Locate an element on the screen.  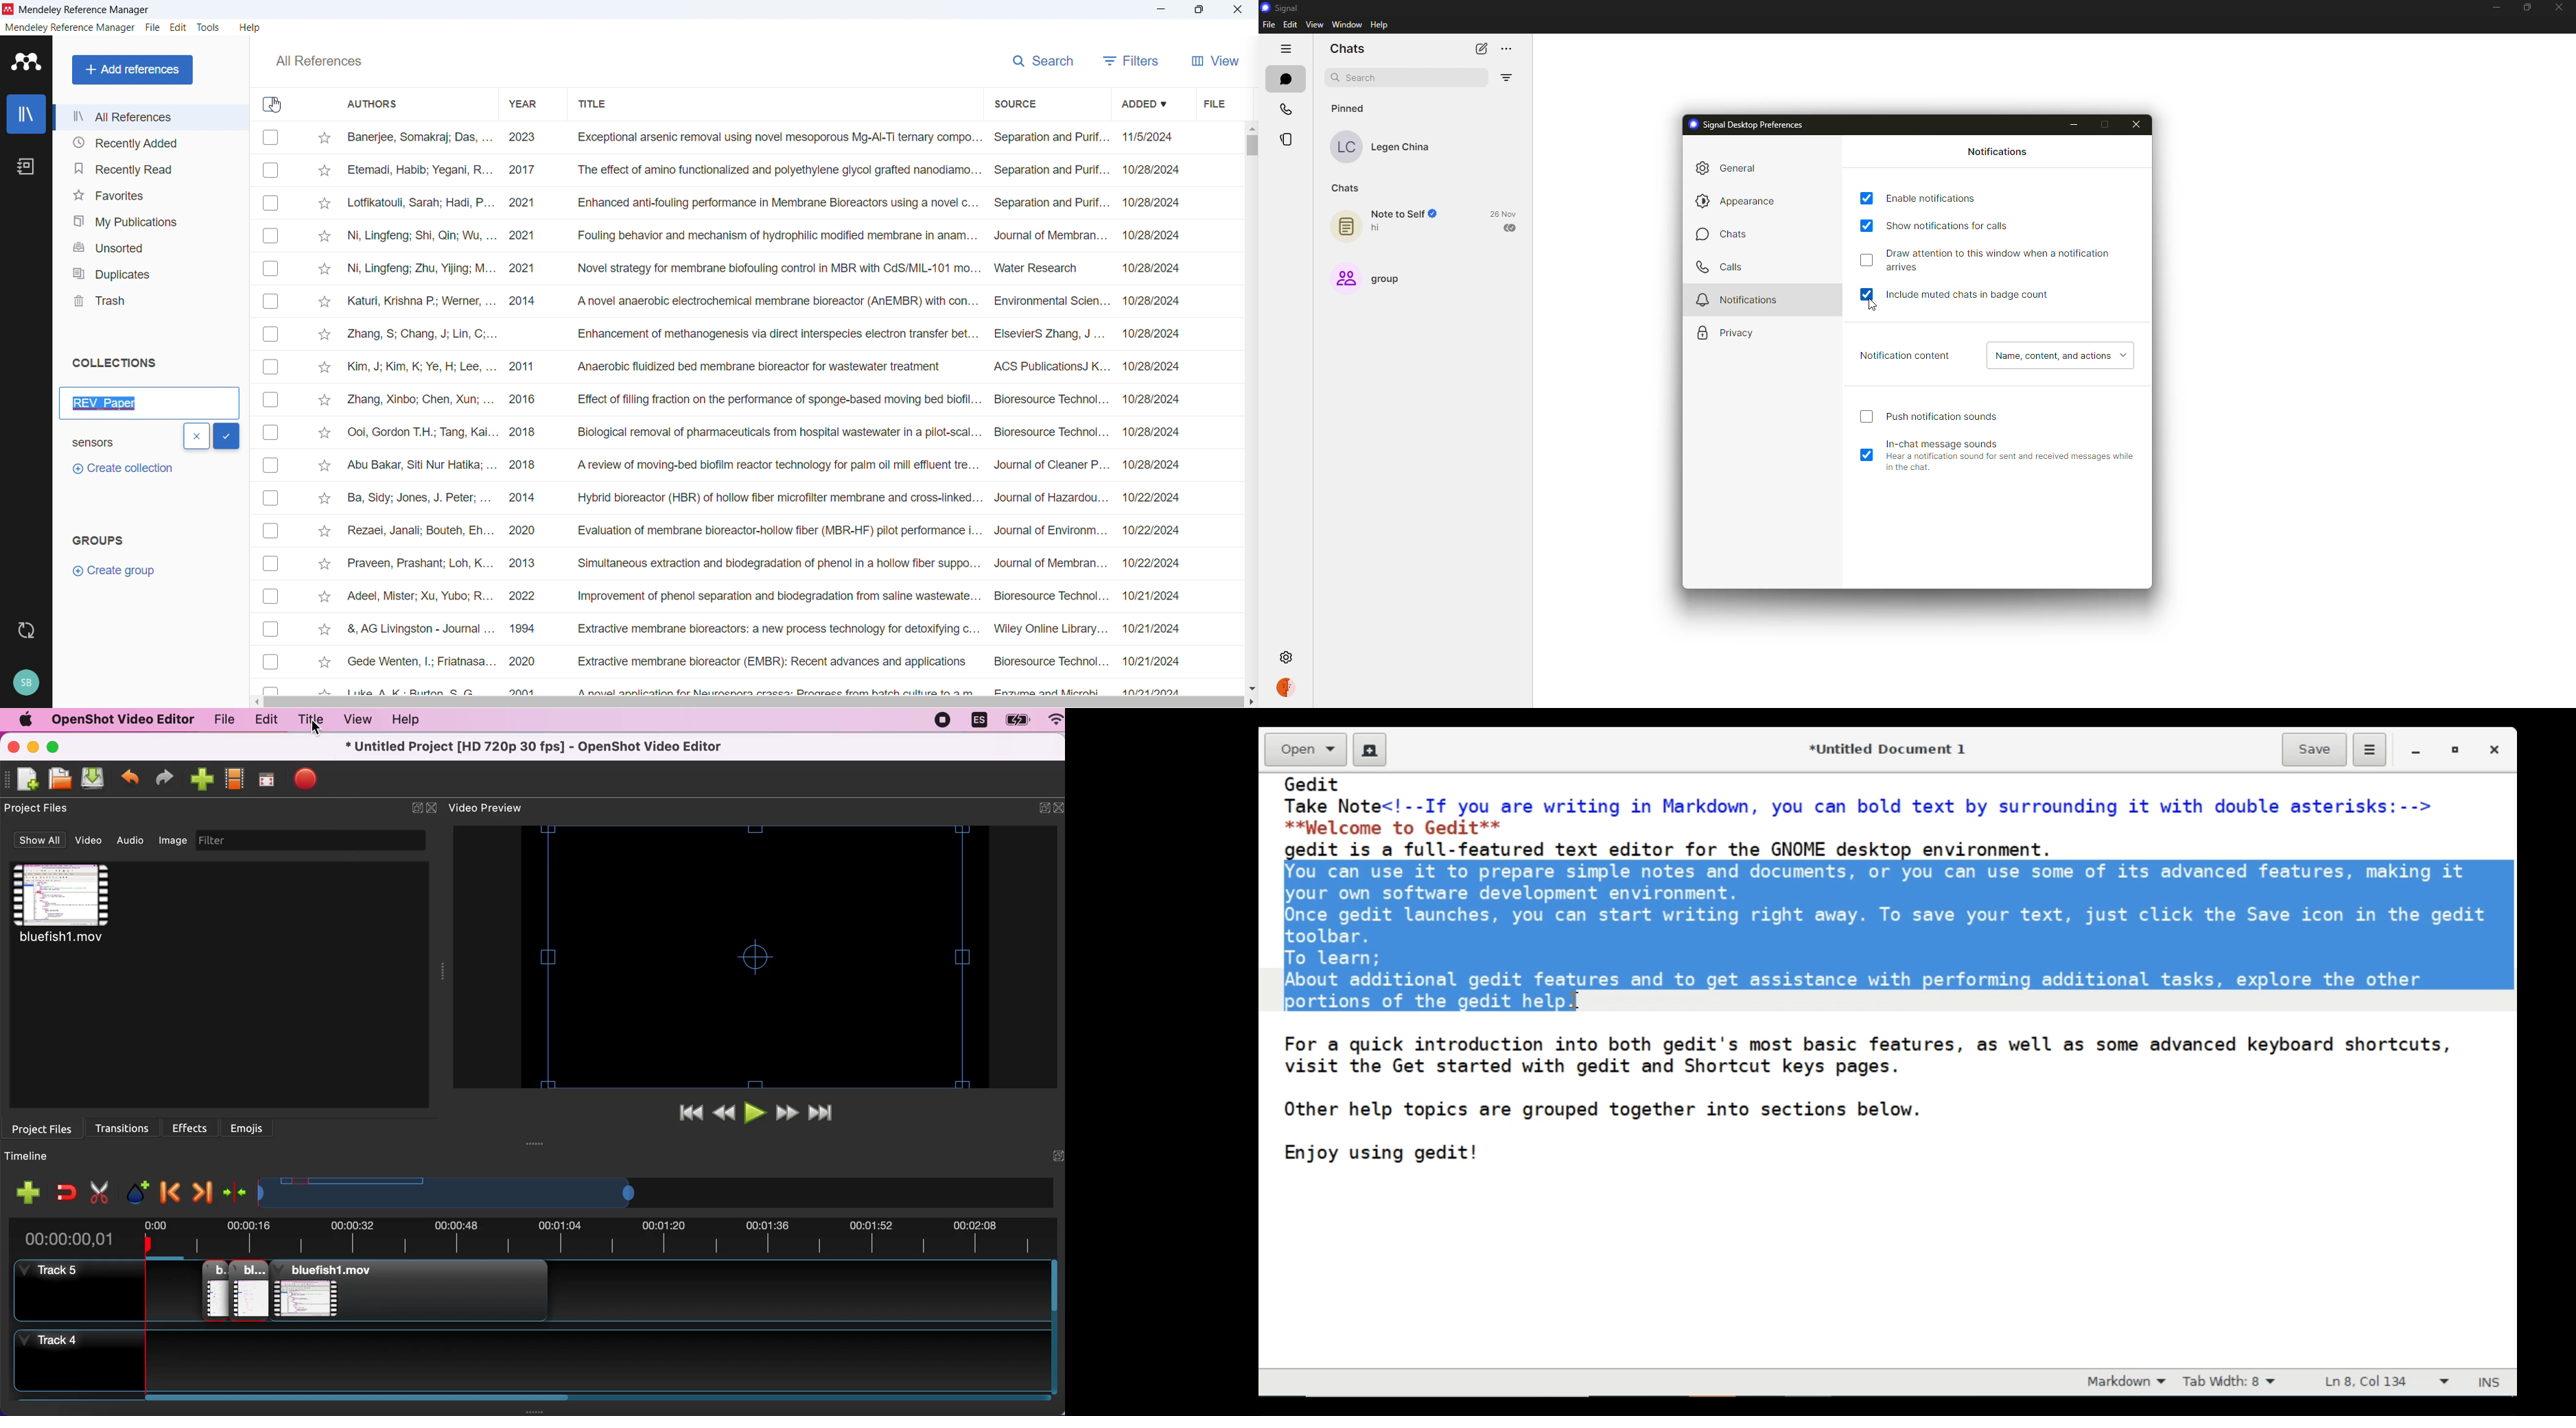
Scroll up  is located at coordinates (1251, 127).